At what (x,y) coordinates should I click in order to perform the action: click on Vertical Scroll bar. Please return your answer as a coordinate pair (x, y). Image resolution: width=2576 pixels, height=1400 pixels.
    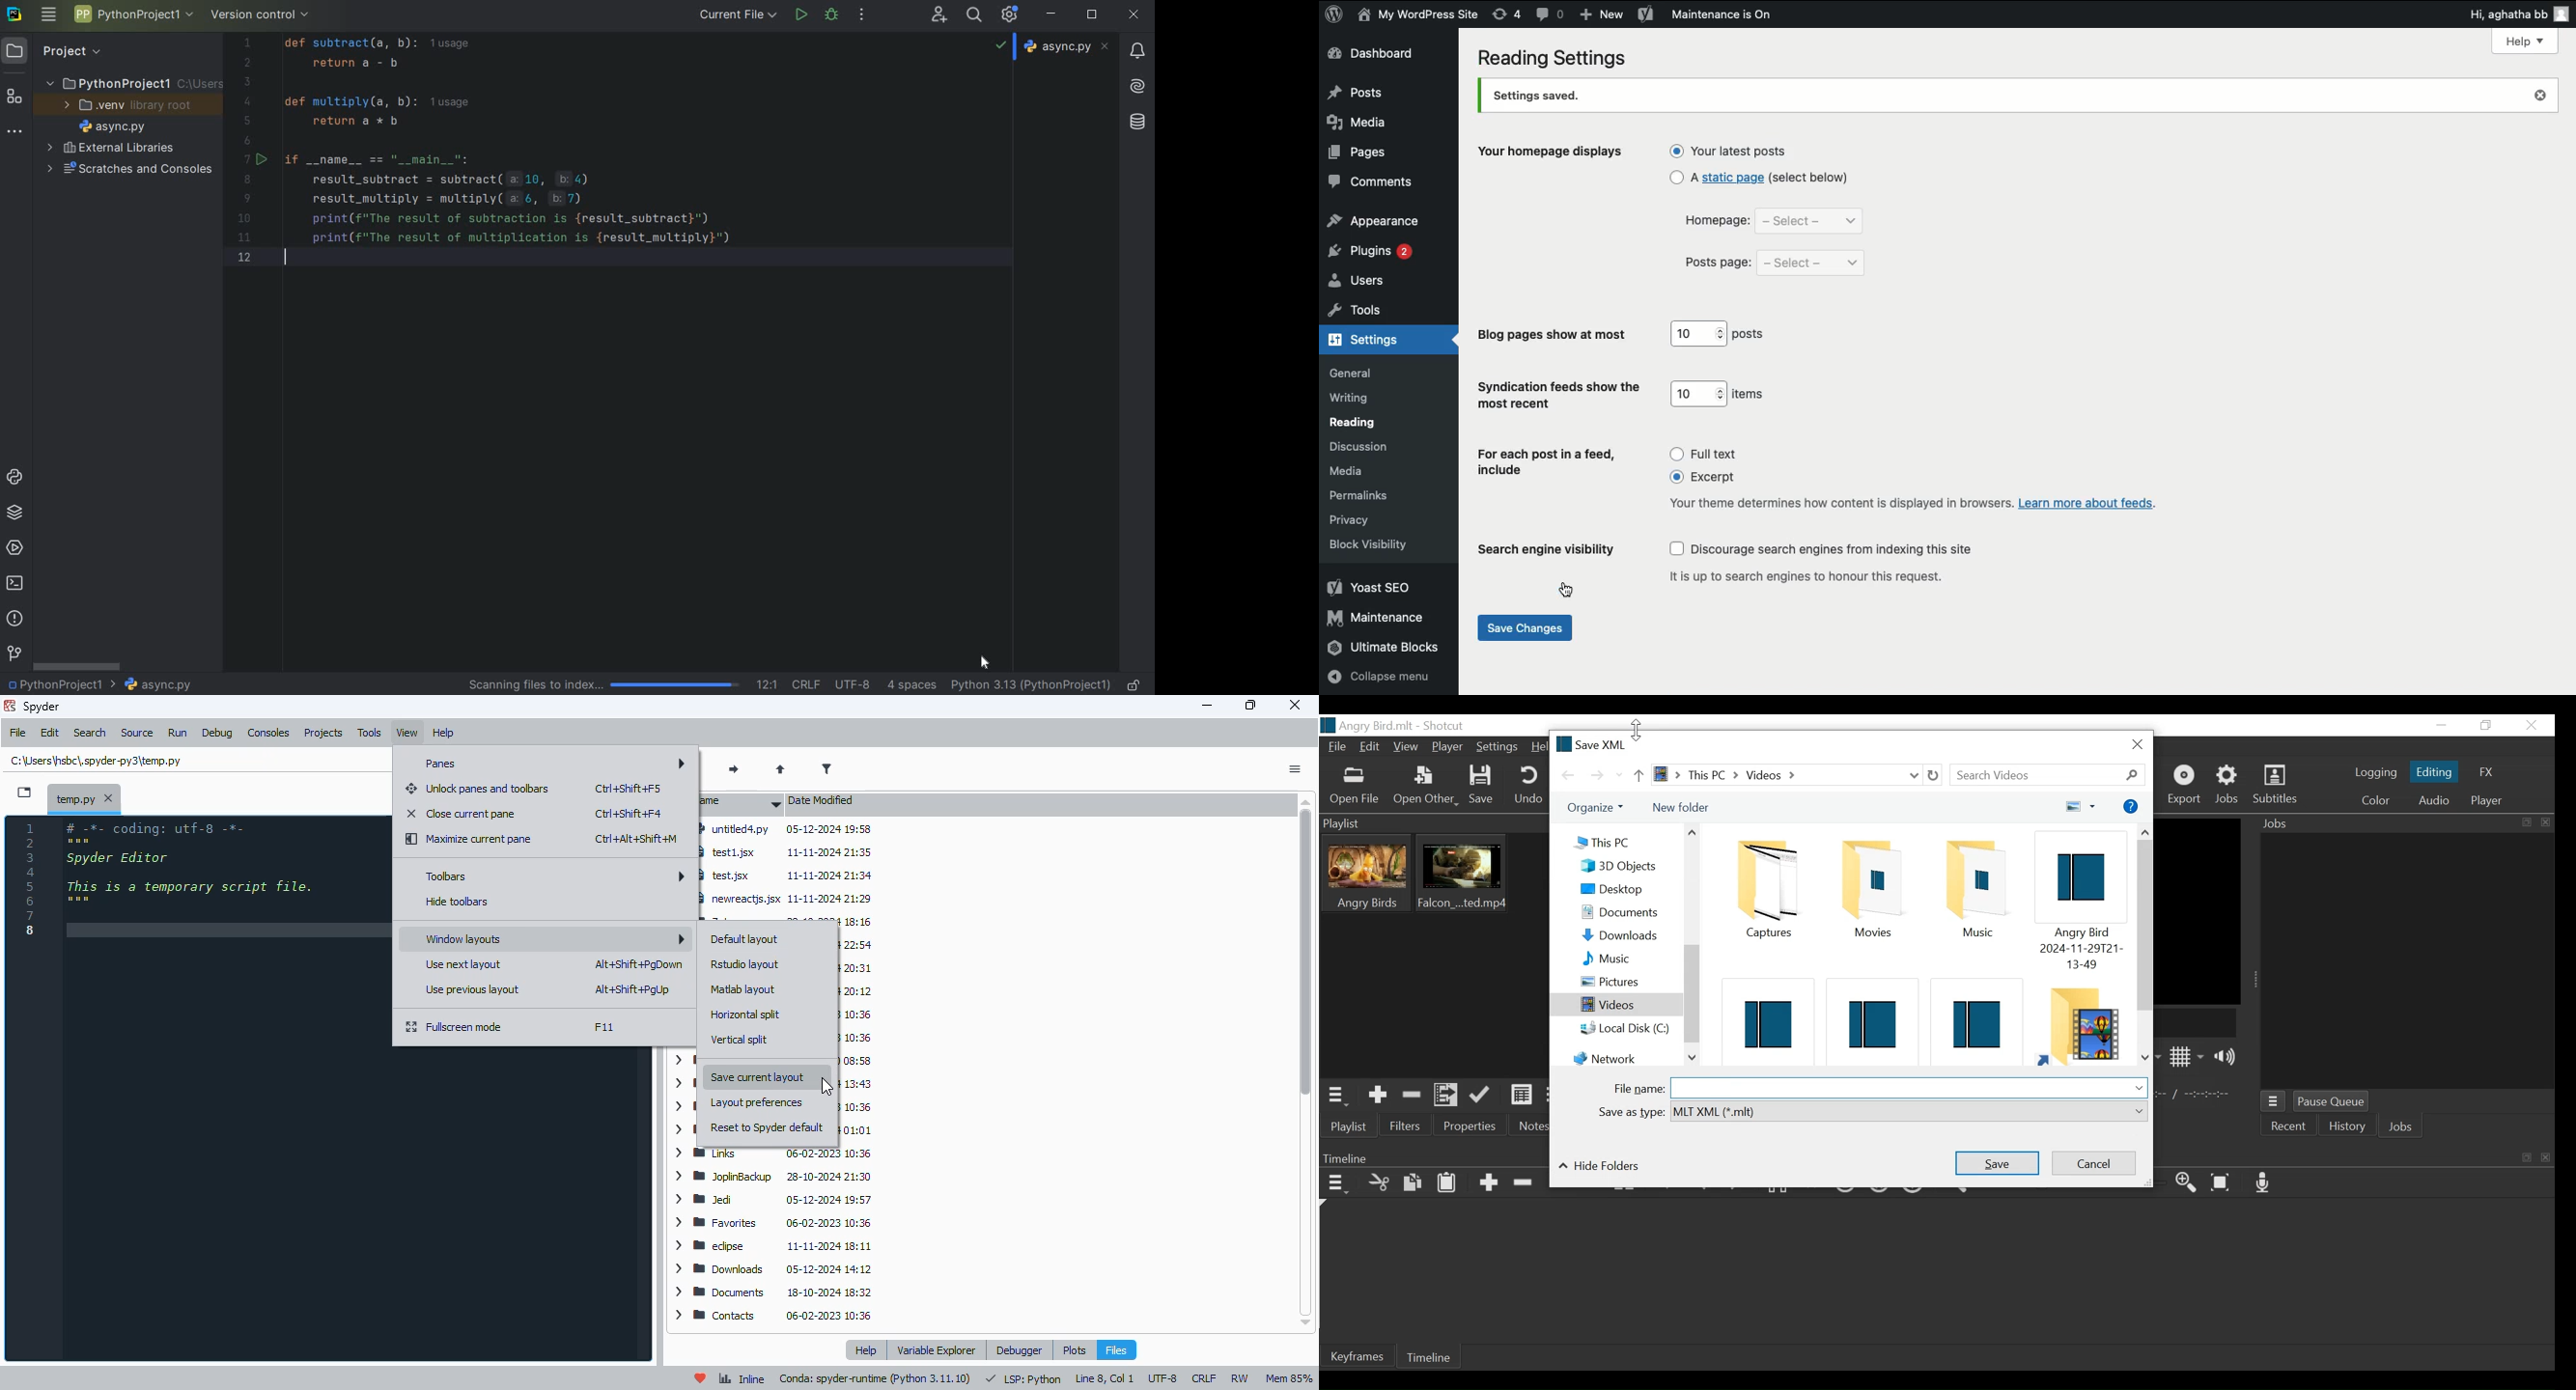
    Looking at the image, I should click on (1691, 994).